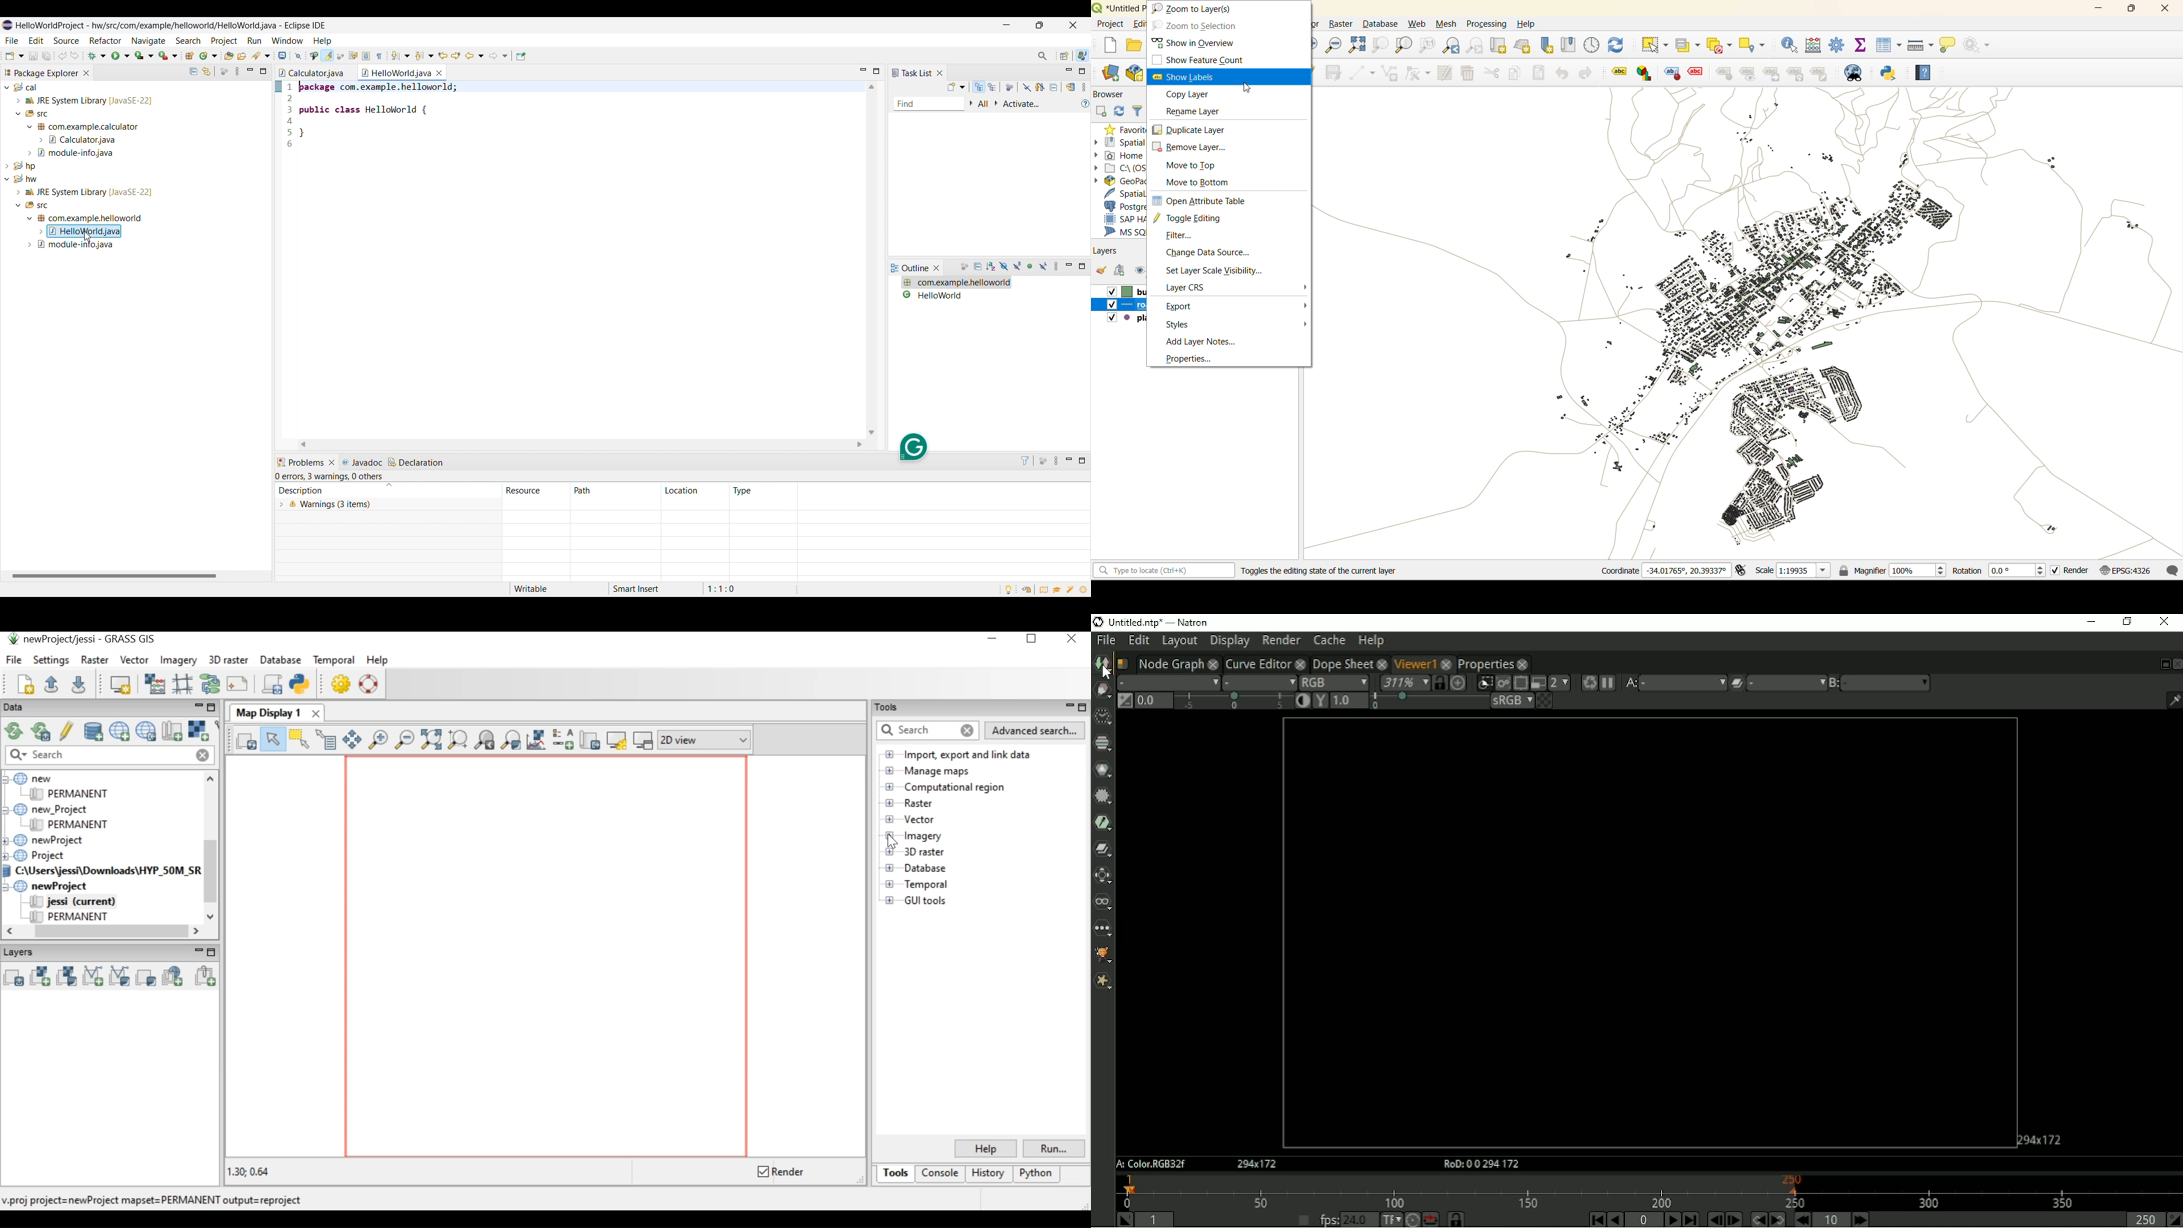 This screenshot has height=1232, width=2184. What do you see at coordinates (401, 56) in the screenshot?
I see `Next annotation options` at bounding box center [401, 56].